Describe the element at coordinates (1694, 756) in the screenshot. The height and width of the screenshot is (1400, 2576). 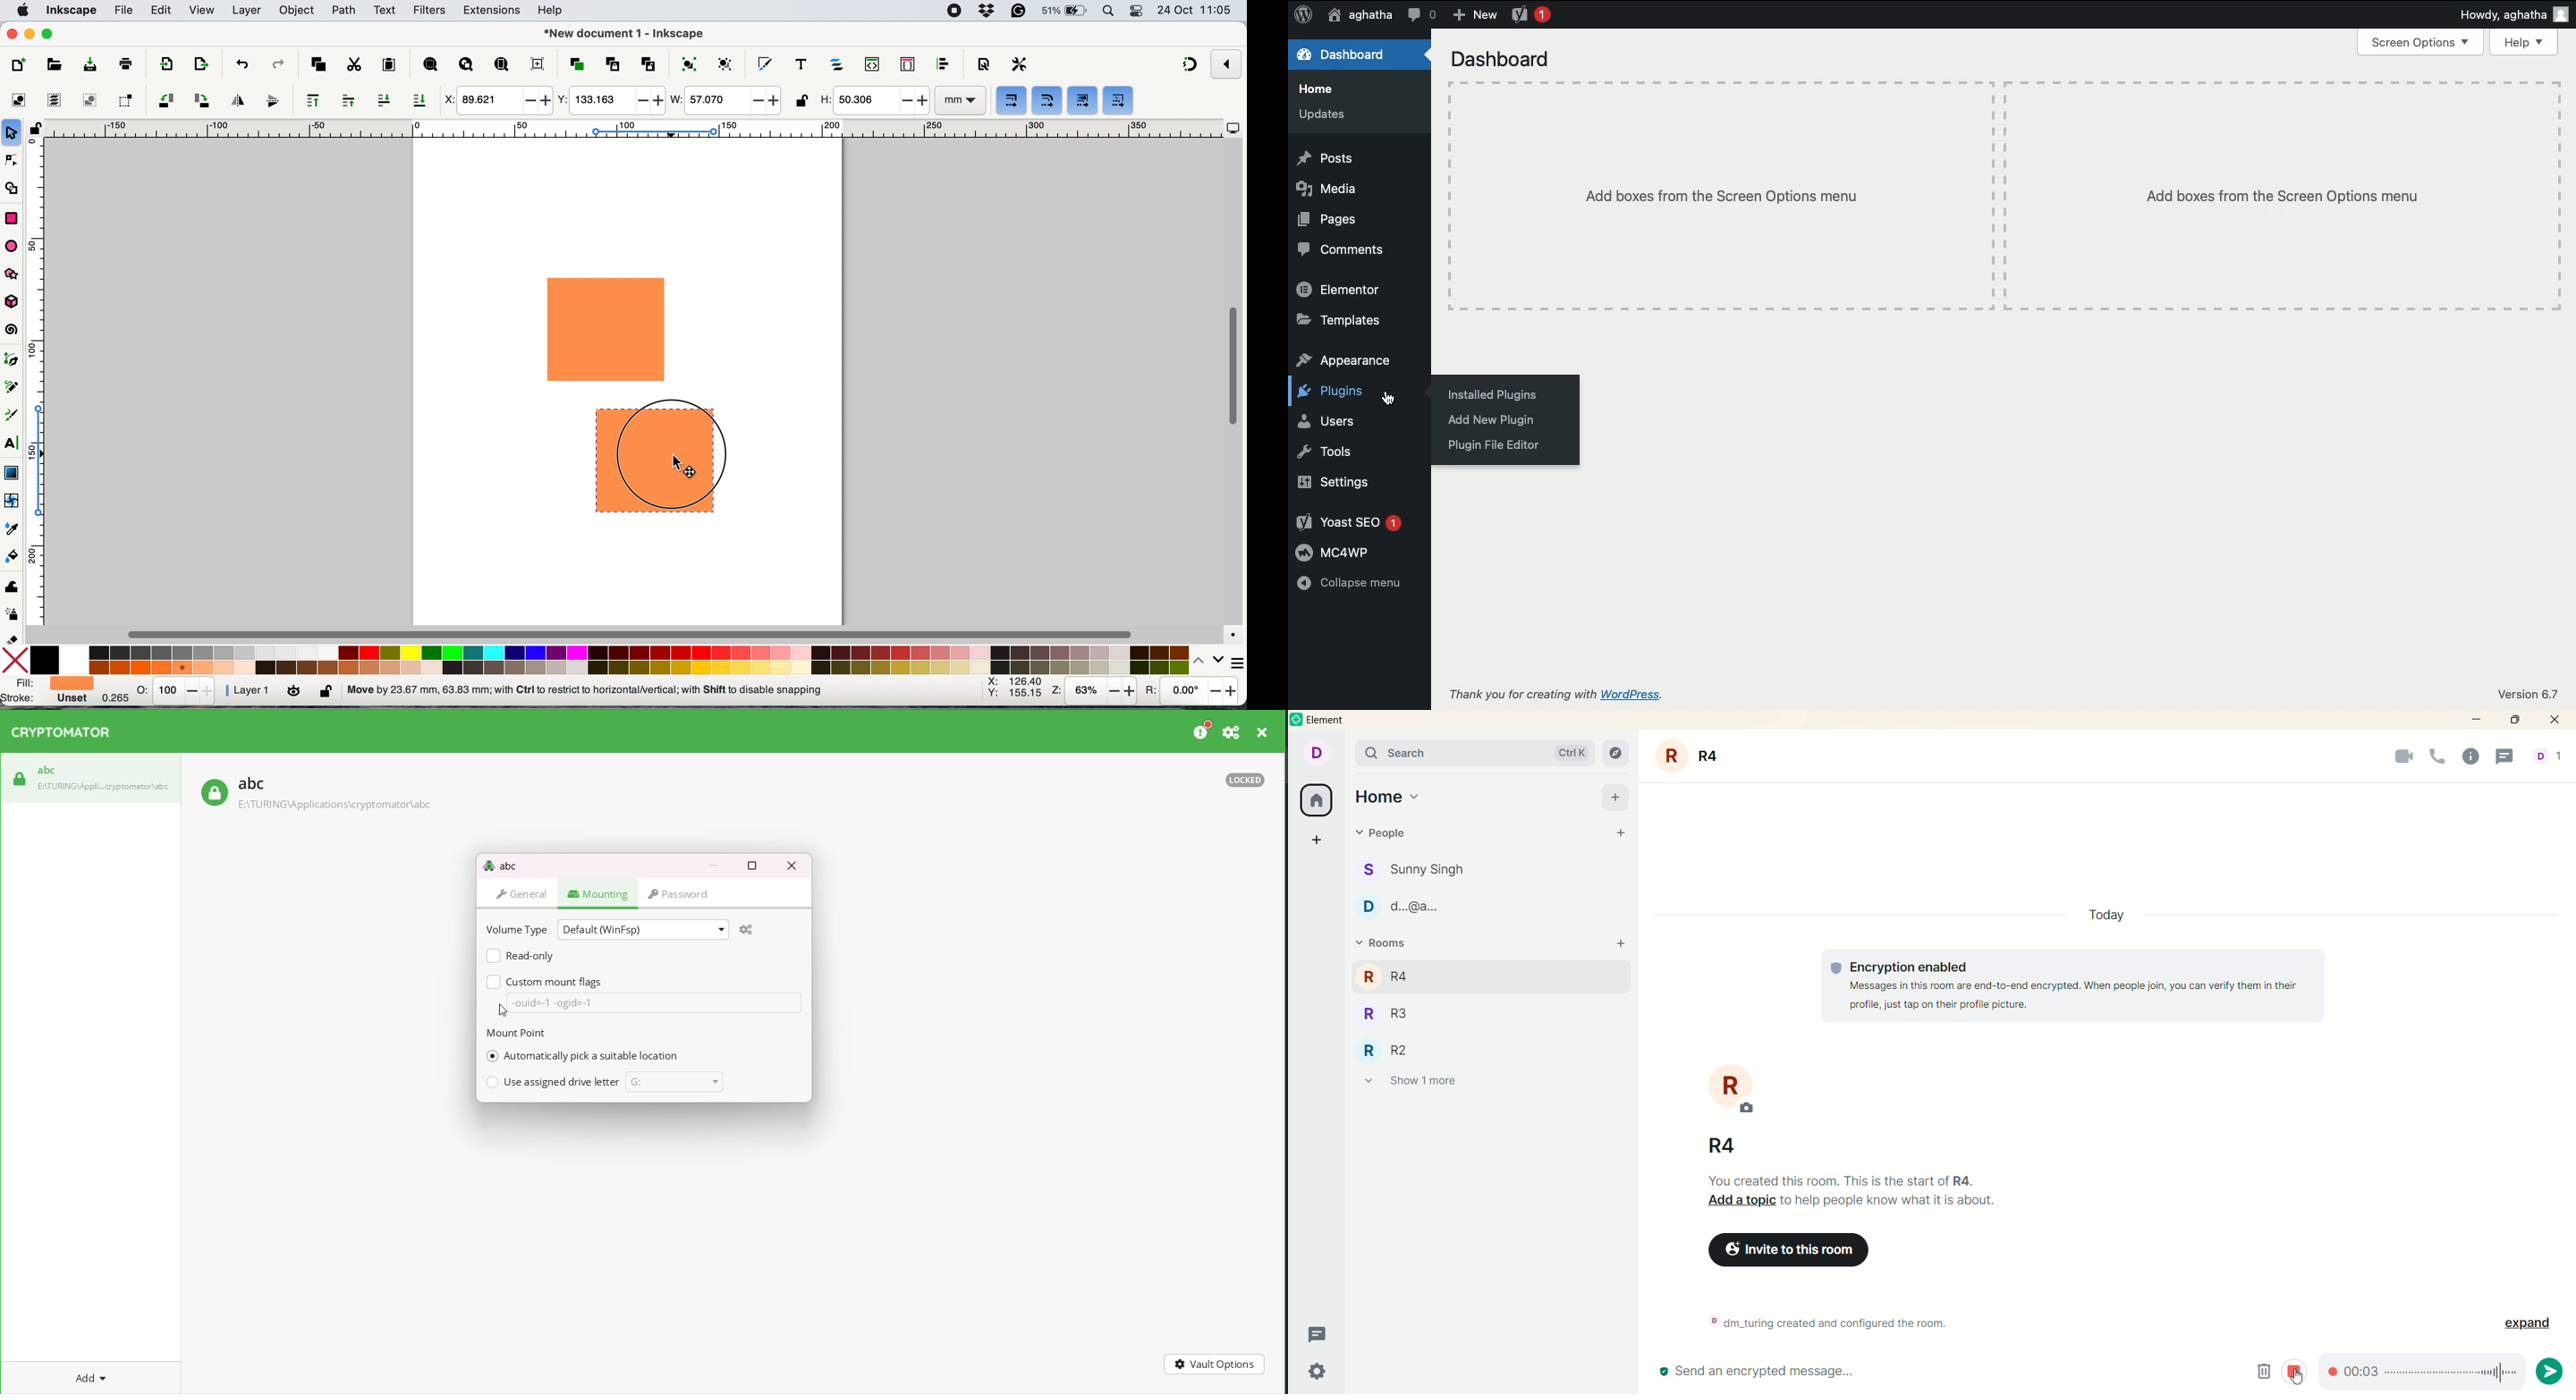
I see `room name` at that location.